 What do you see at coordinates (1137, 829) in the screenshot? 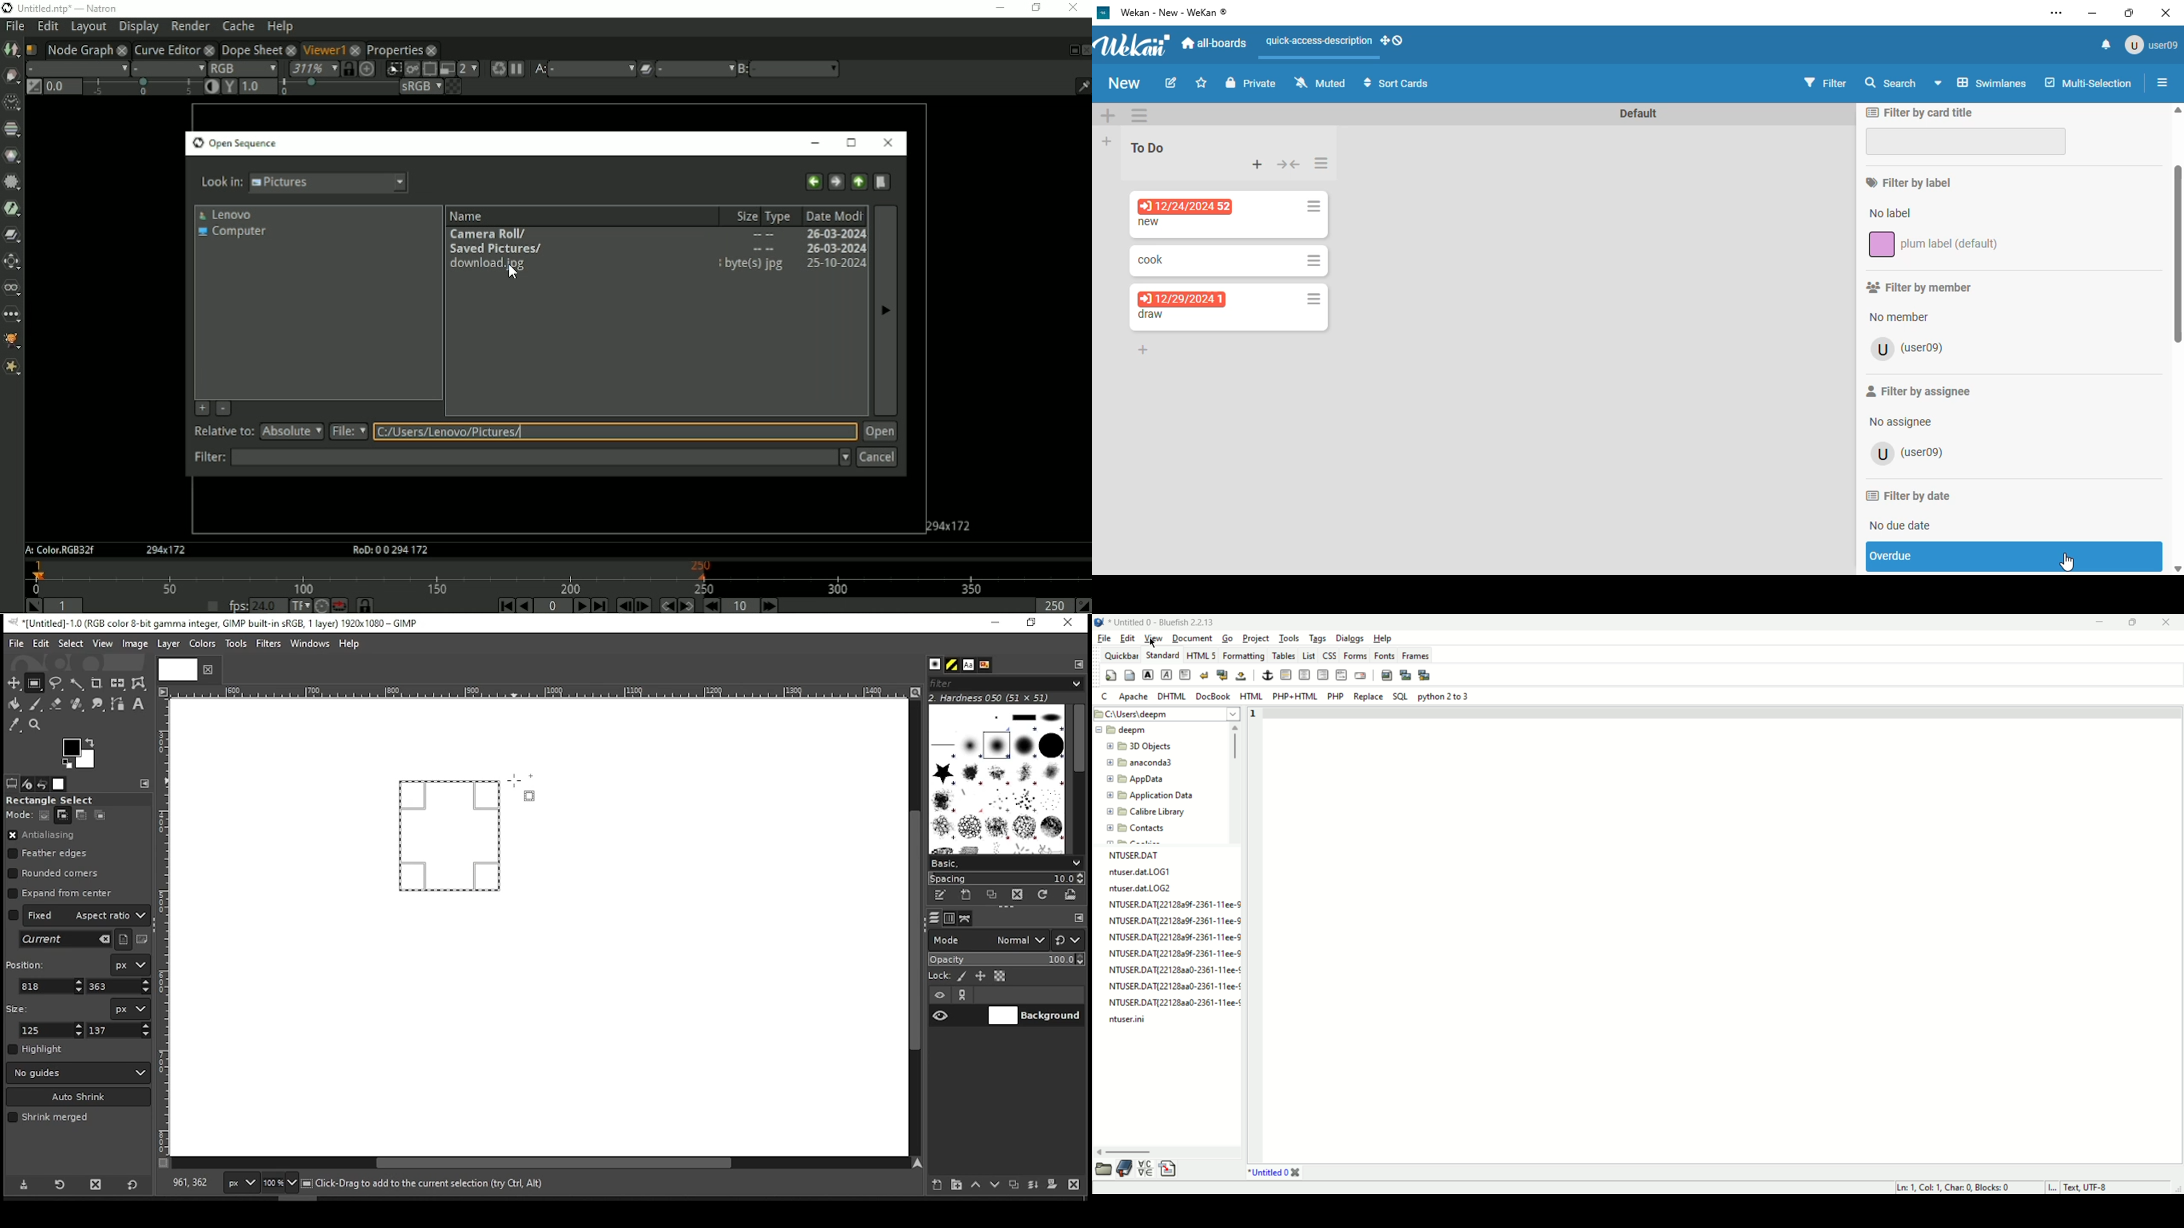
I see `contact` at bounding box center [1137, 829].